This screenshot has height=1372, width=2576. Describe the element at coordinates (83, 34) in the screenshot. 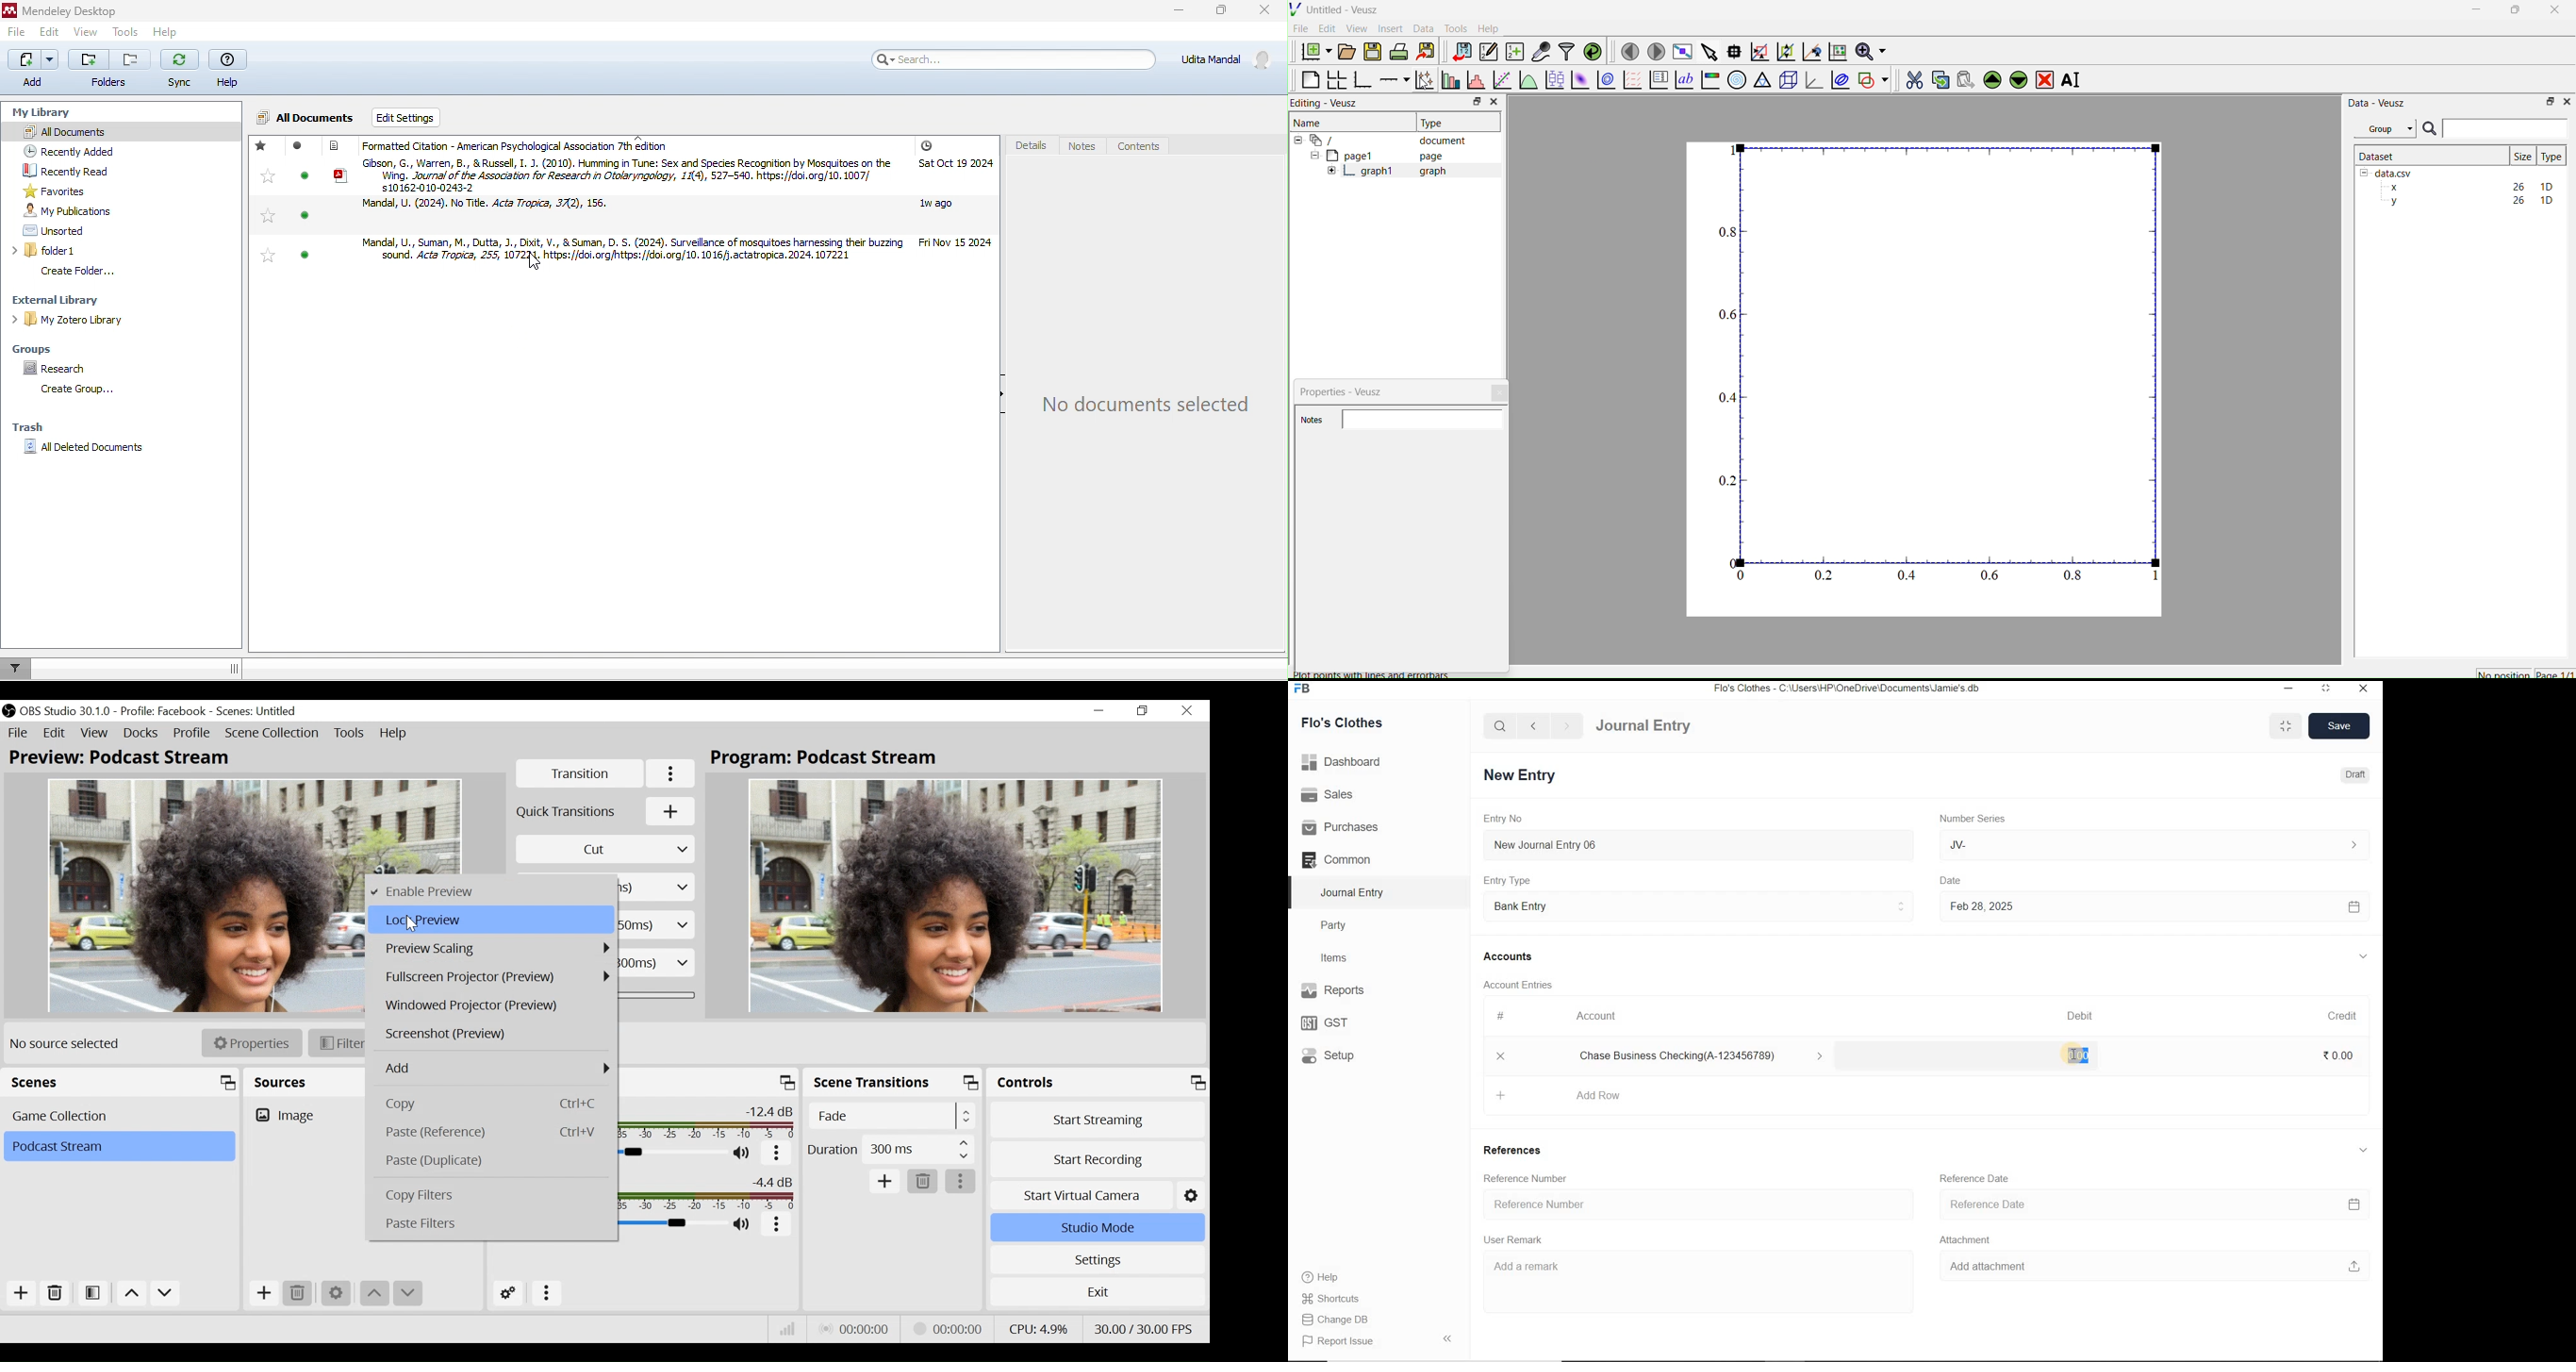

I see `view` at that location.